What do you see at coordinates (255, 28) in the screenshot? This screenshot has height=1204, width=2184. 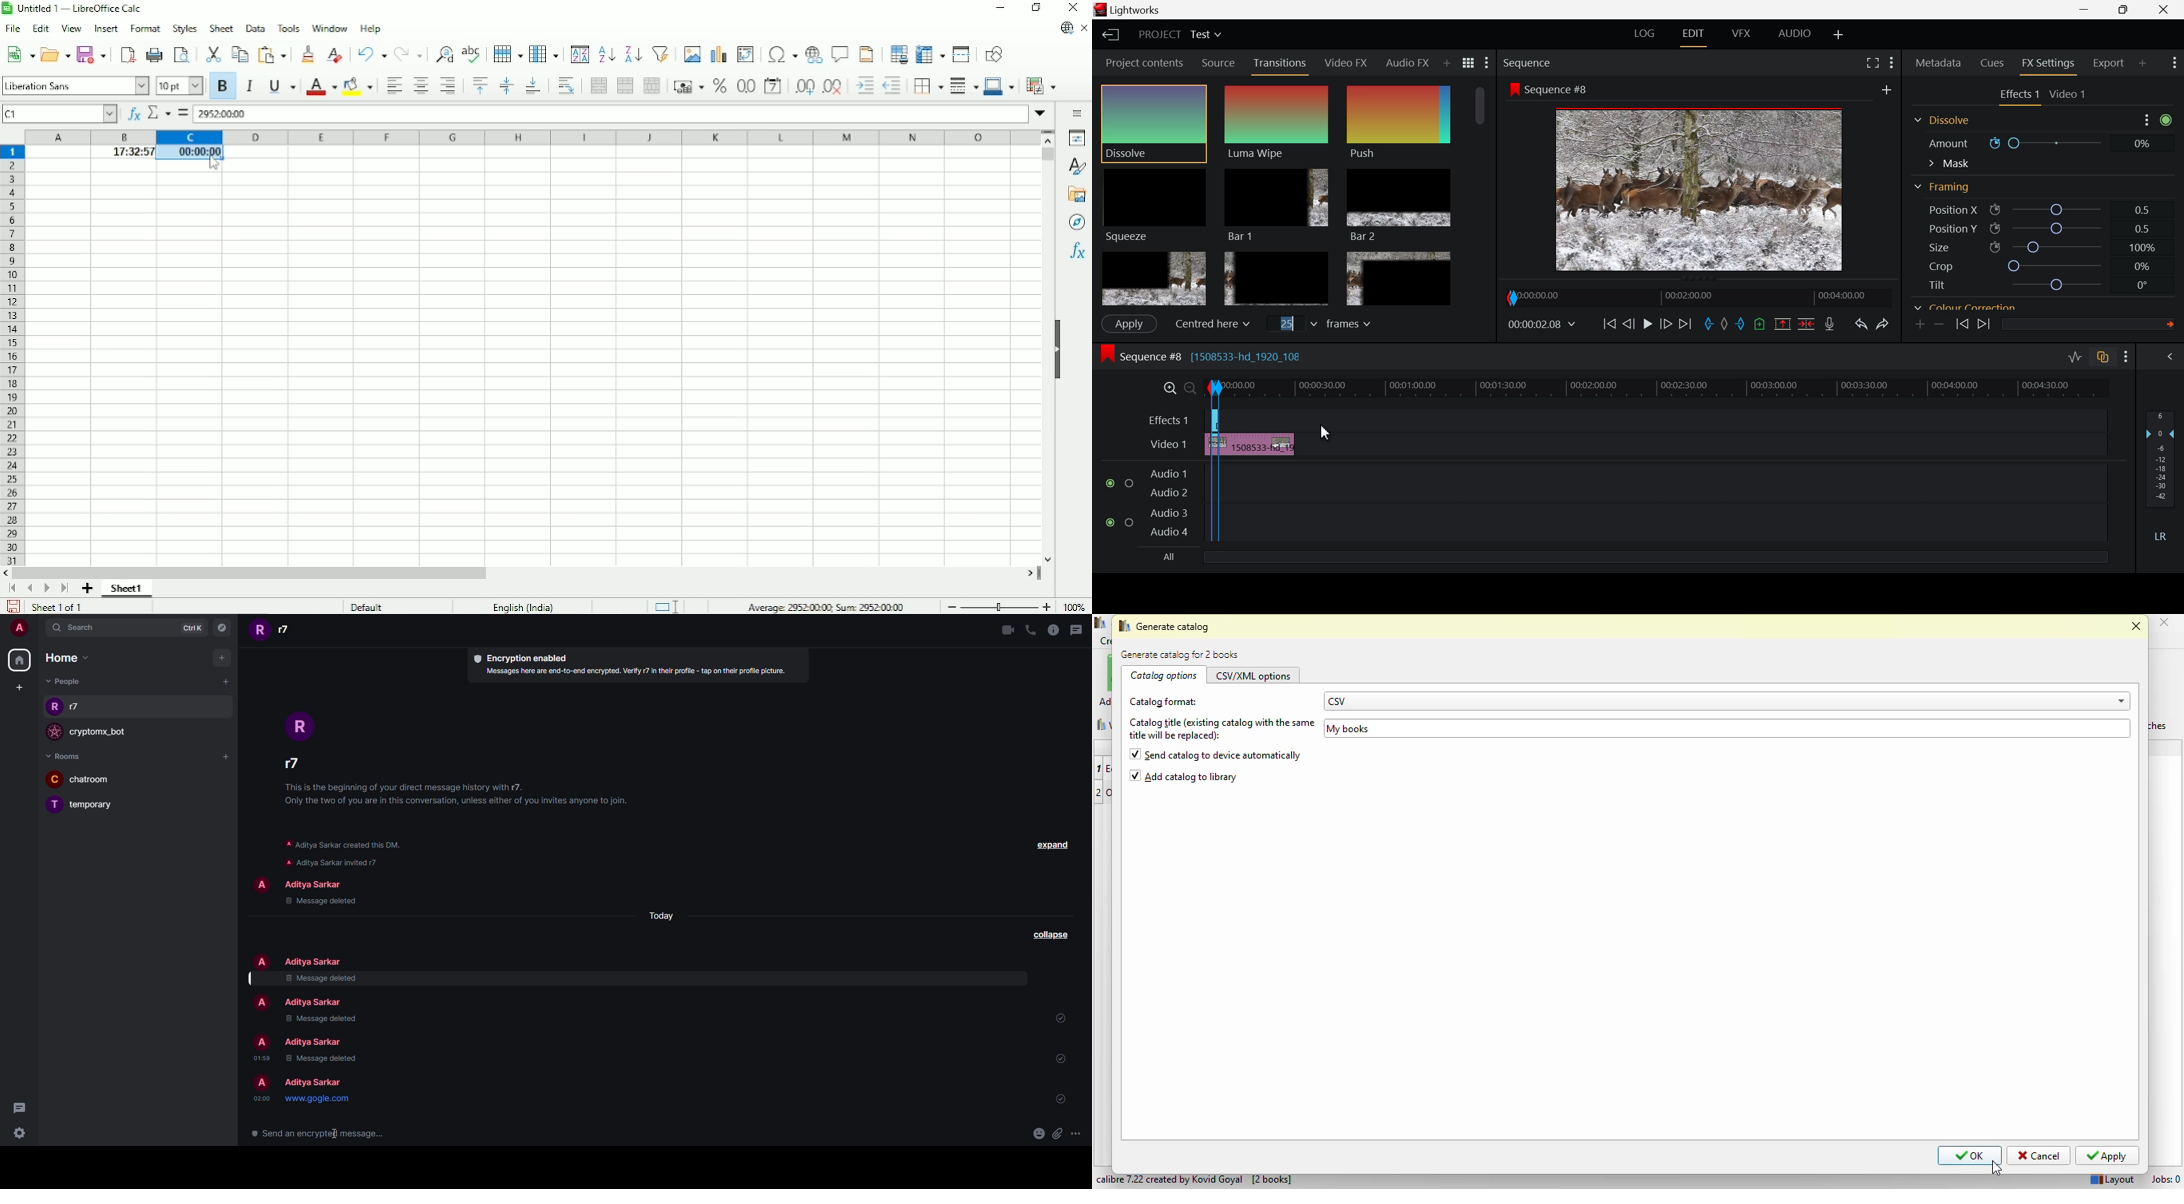 I see `Data` at bounding box center [255, 28].